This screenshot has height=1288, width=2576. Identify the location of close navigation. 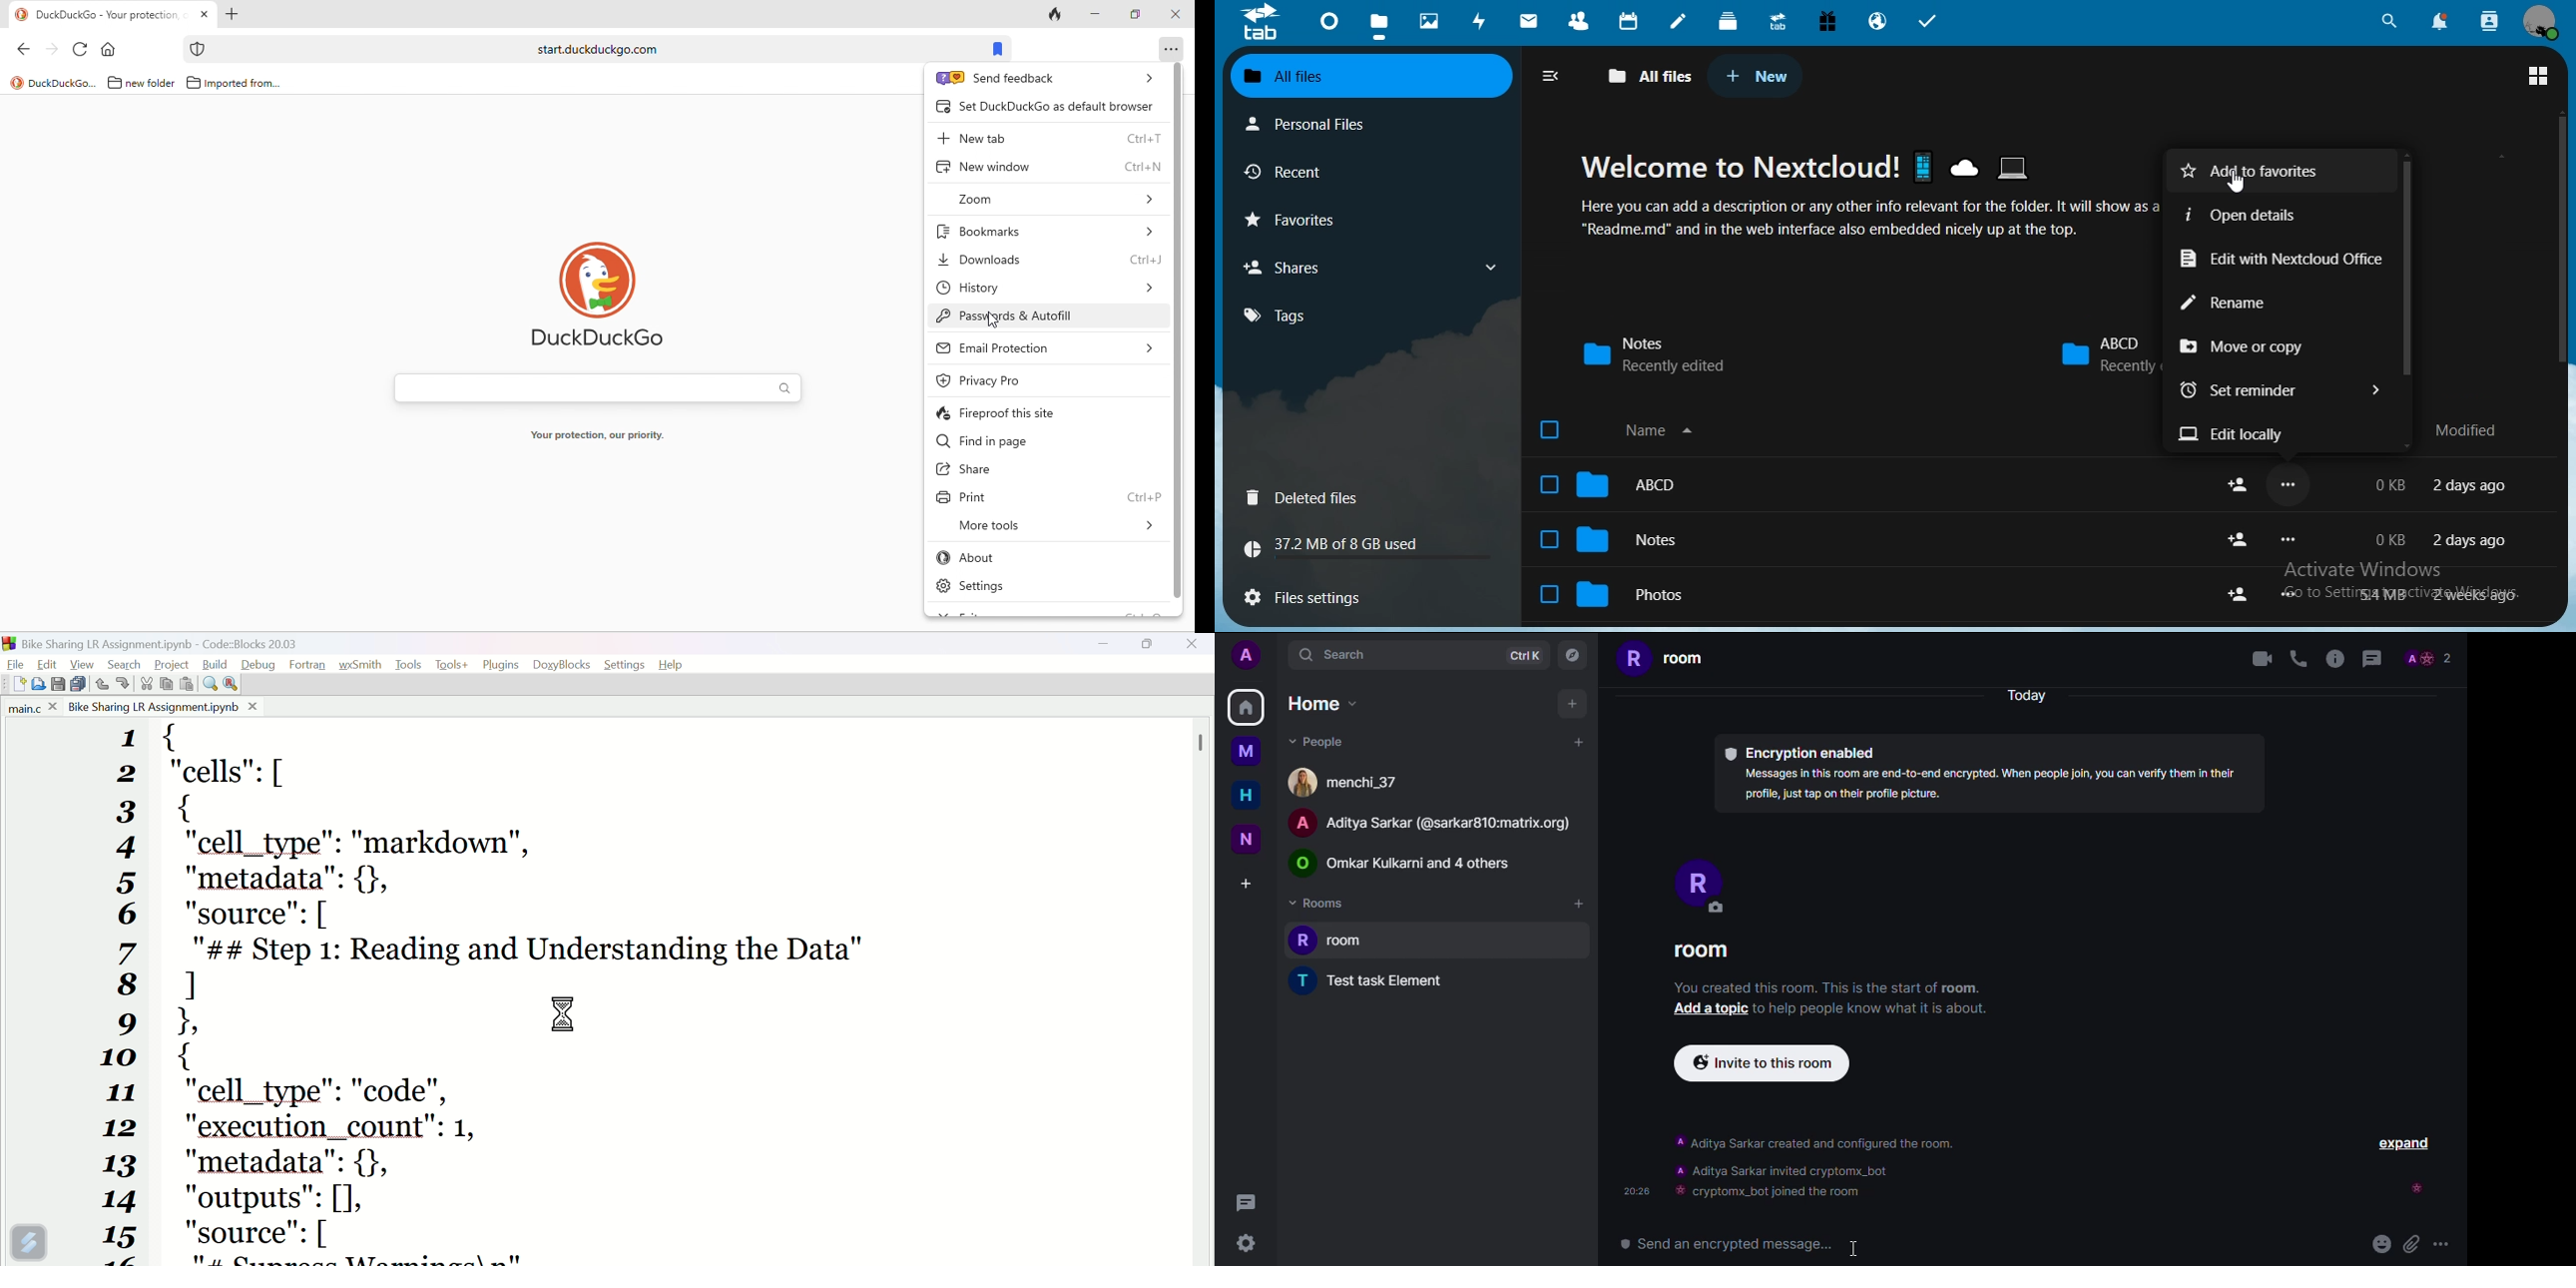
(1550, 74).